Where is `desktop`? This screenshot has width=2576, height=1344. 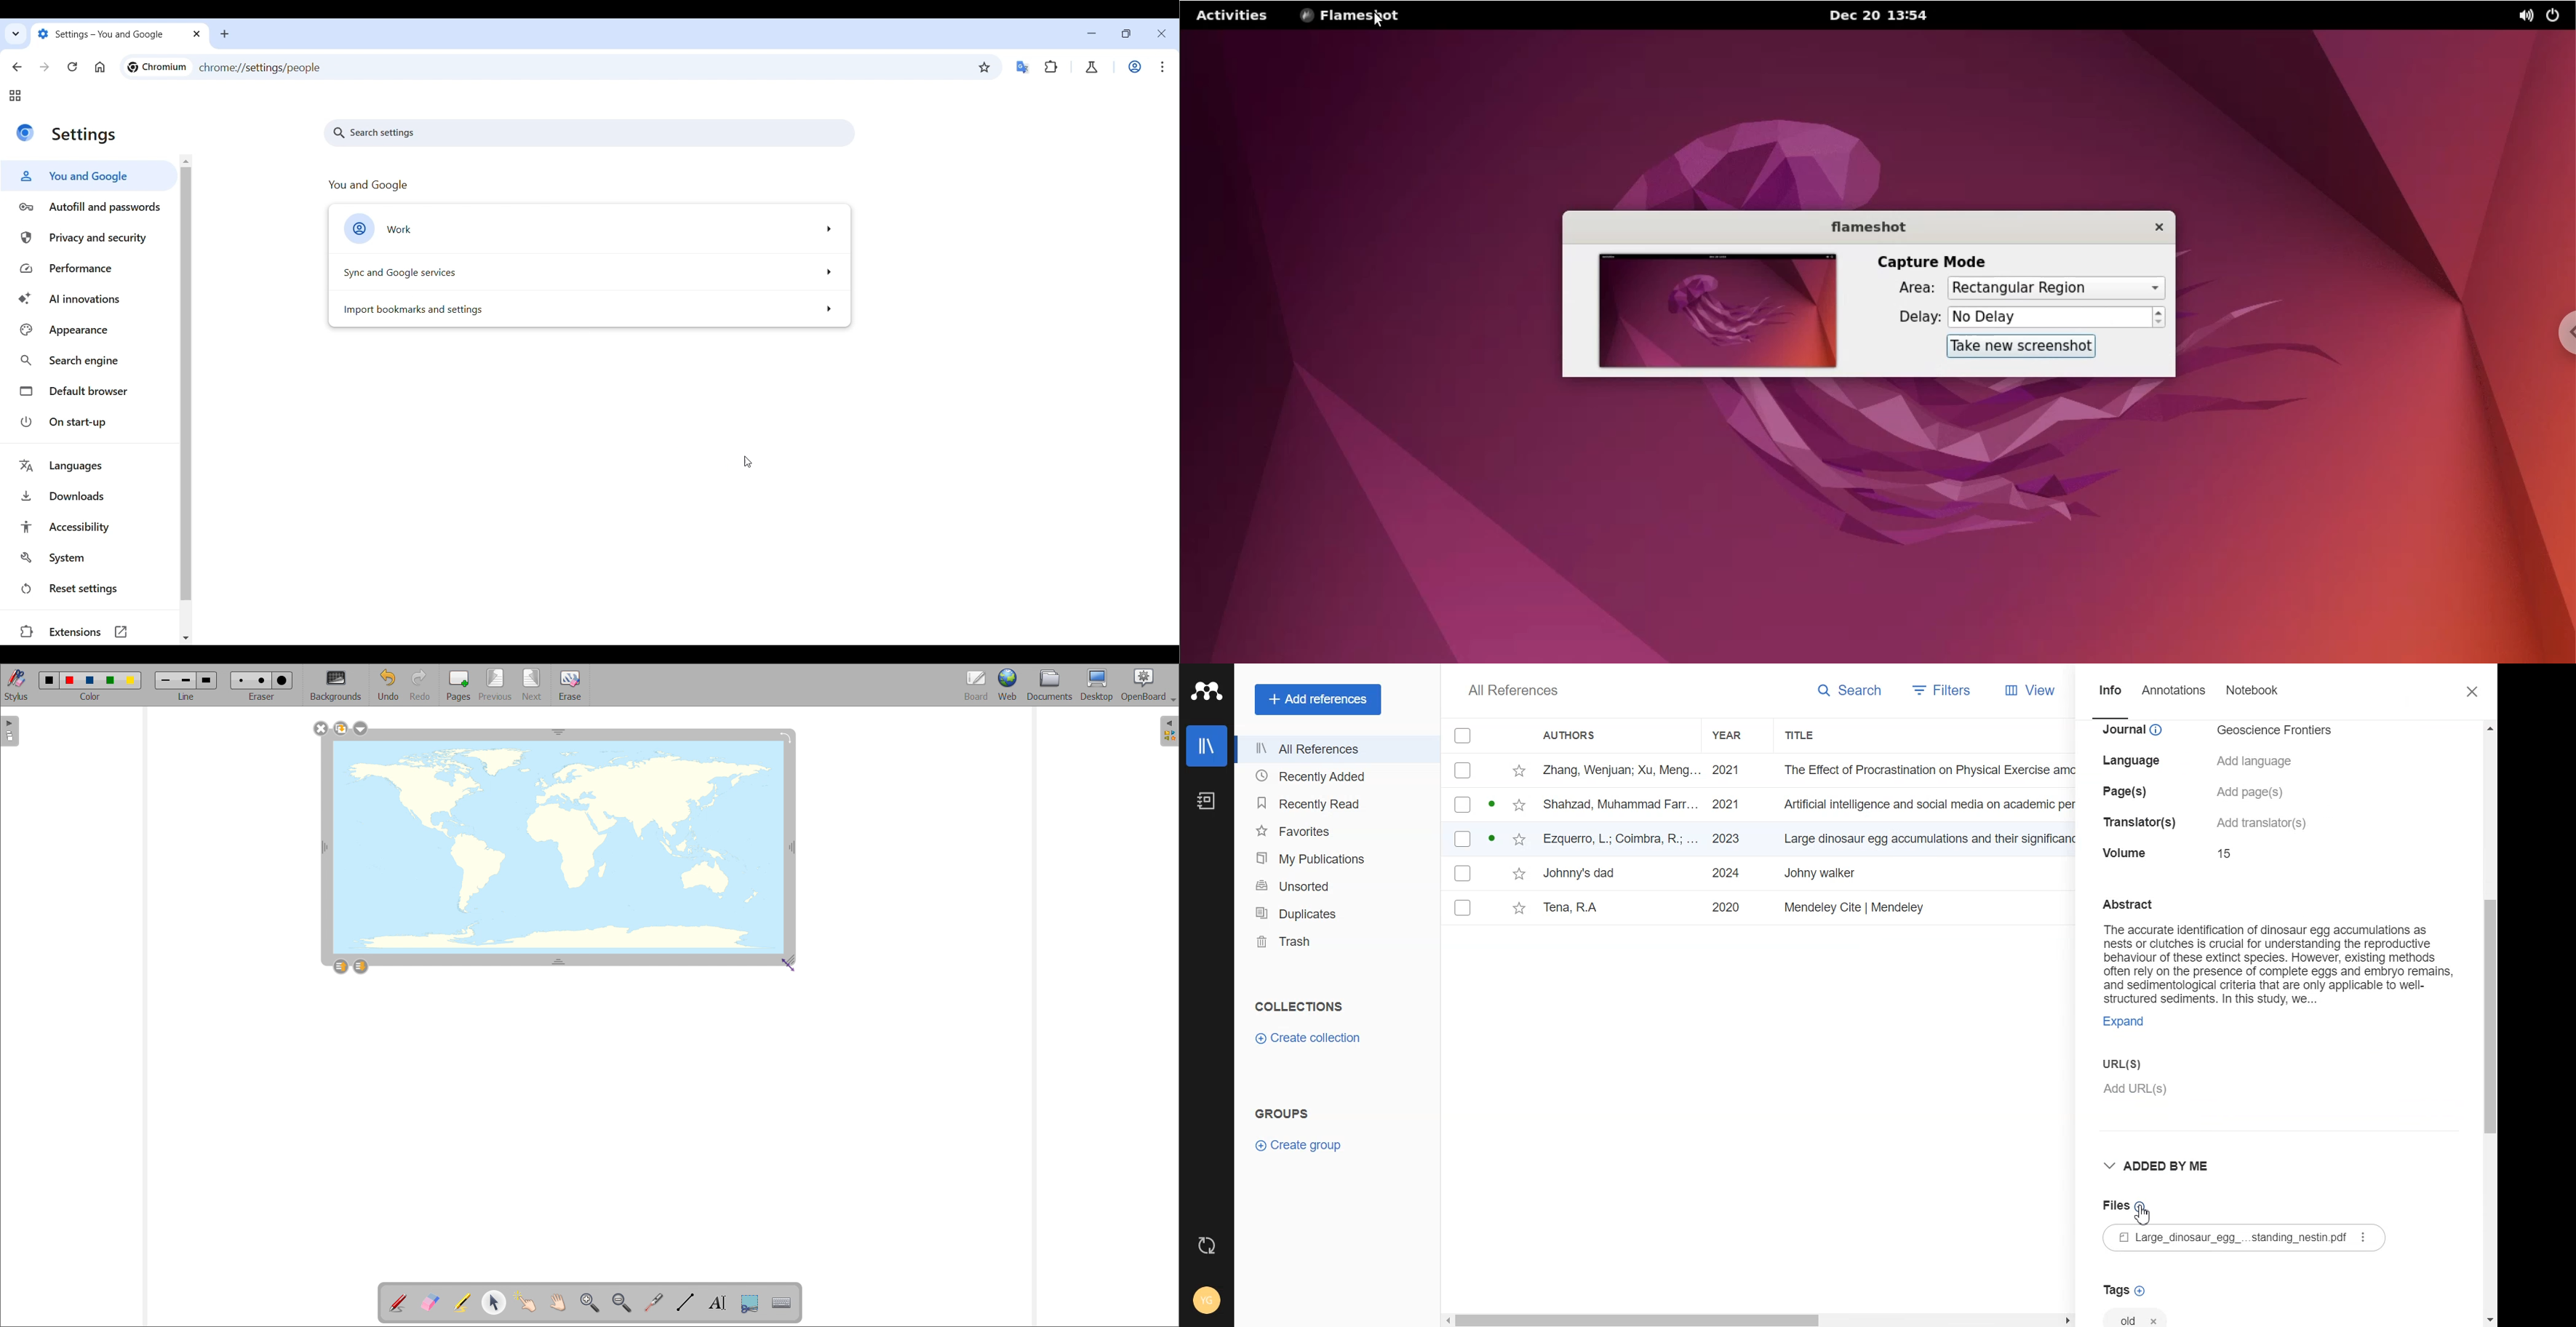
desktop is located at coordinates (1097, 686).